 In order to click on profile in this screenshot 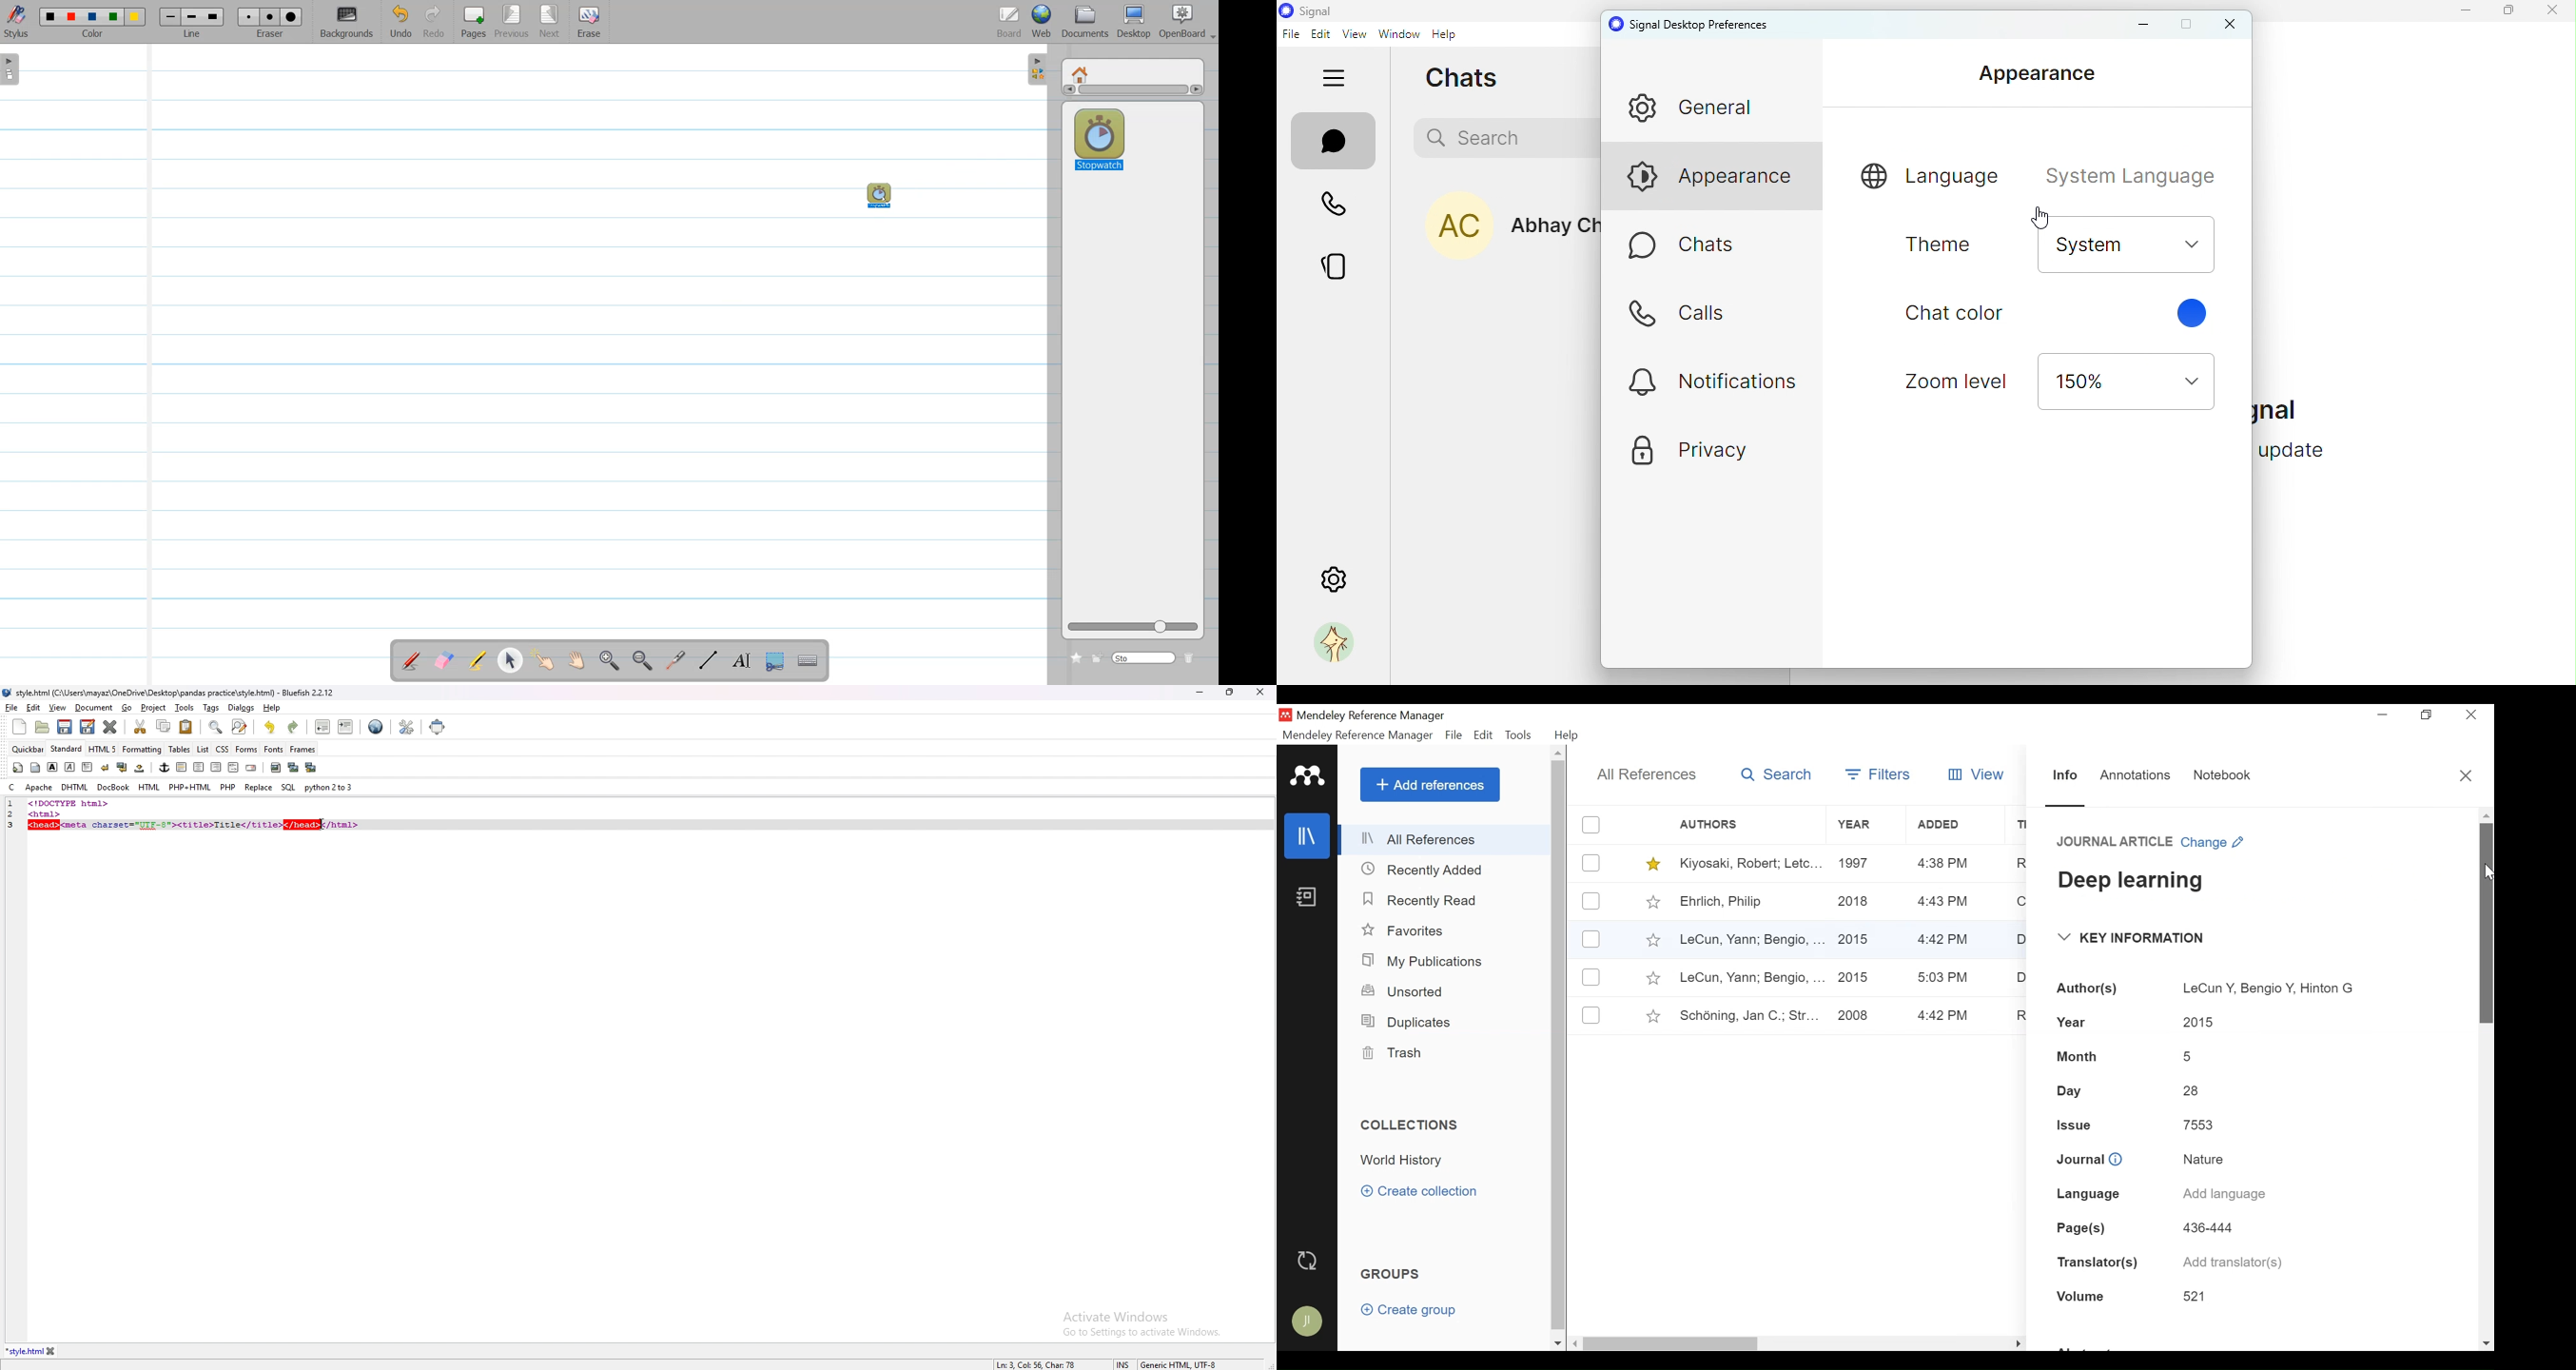, I will do `click(1331, 643)`.